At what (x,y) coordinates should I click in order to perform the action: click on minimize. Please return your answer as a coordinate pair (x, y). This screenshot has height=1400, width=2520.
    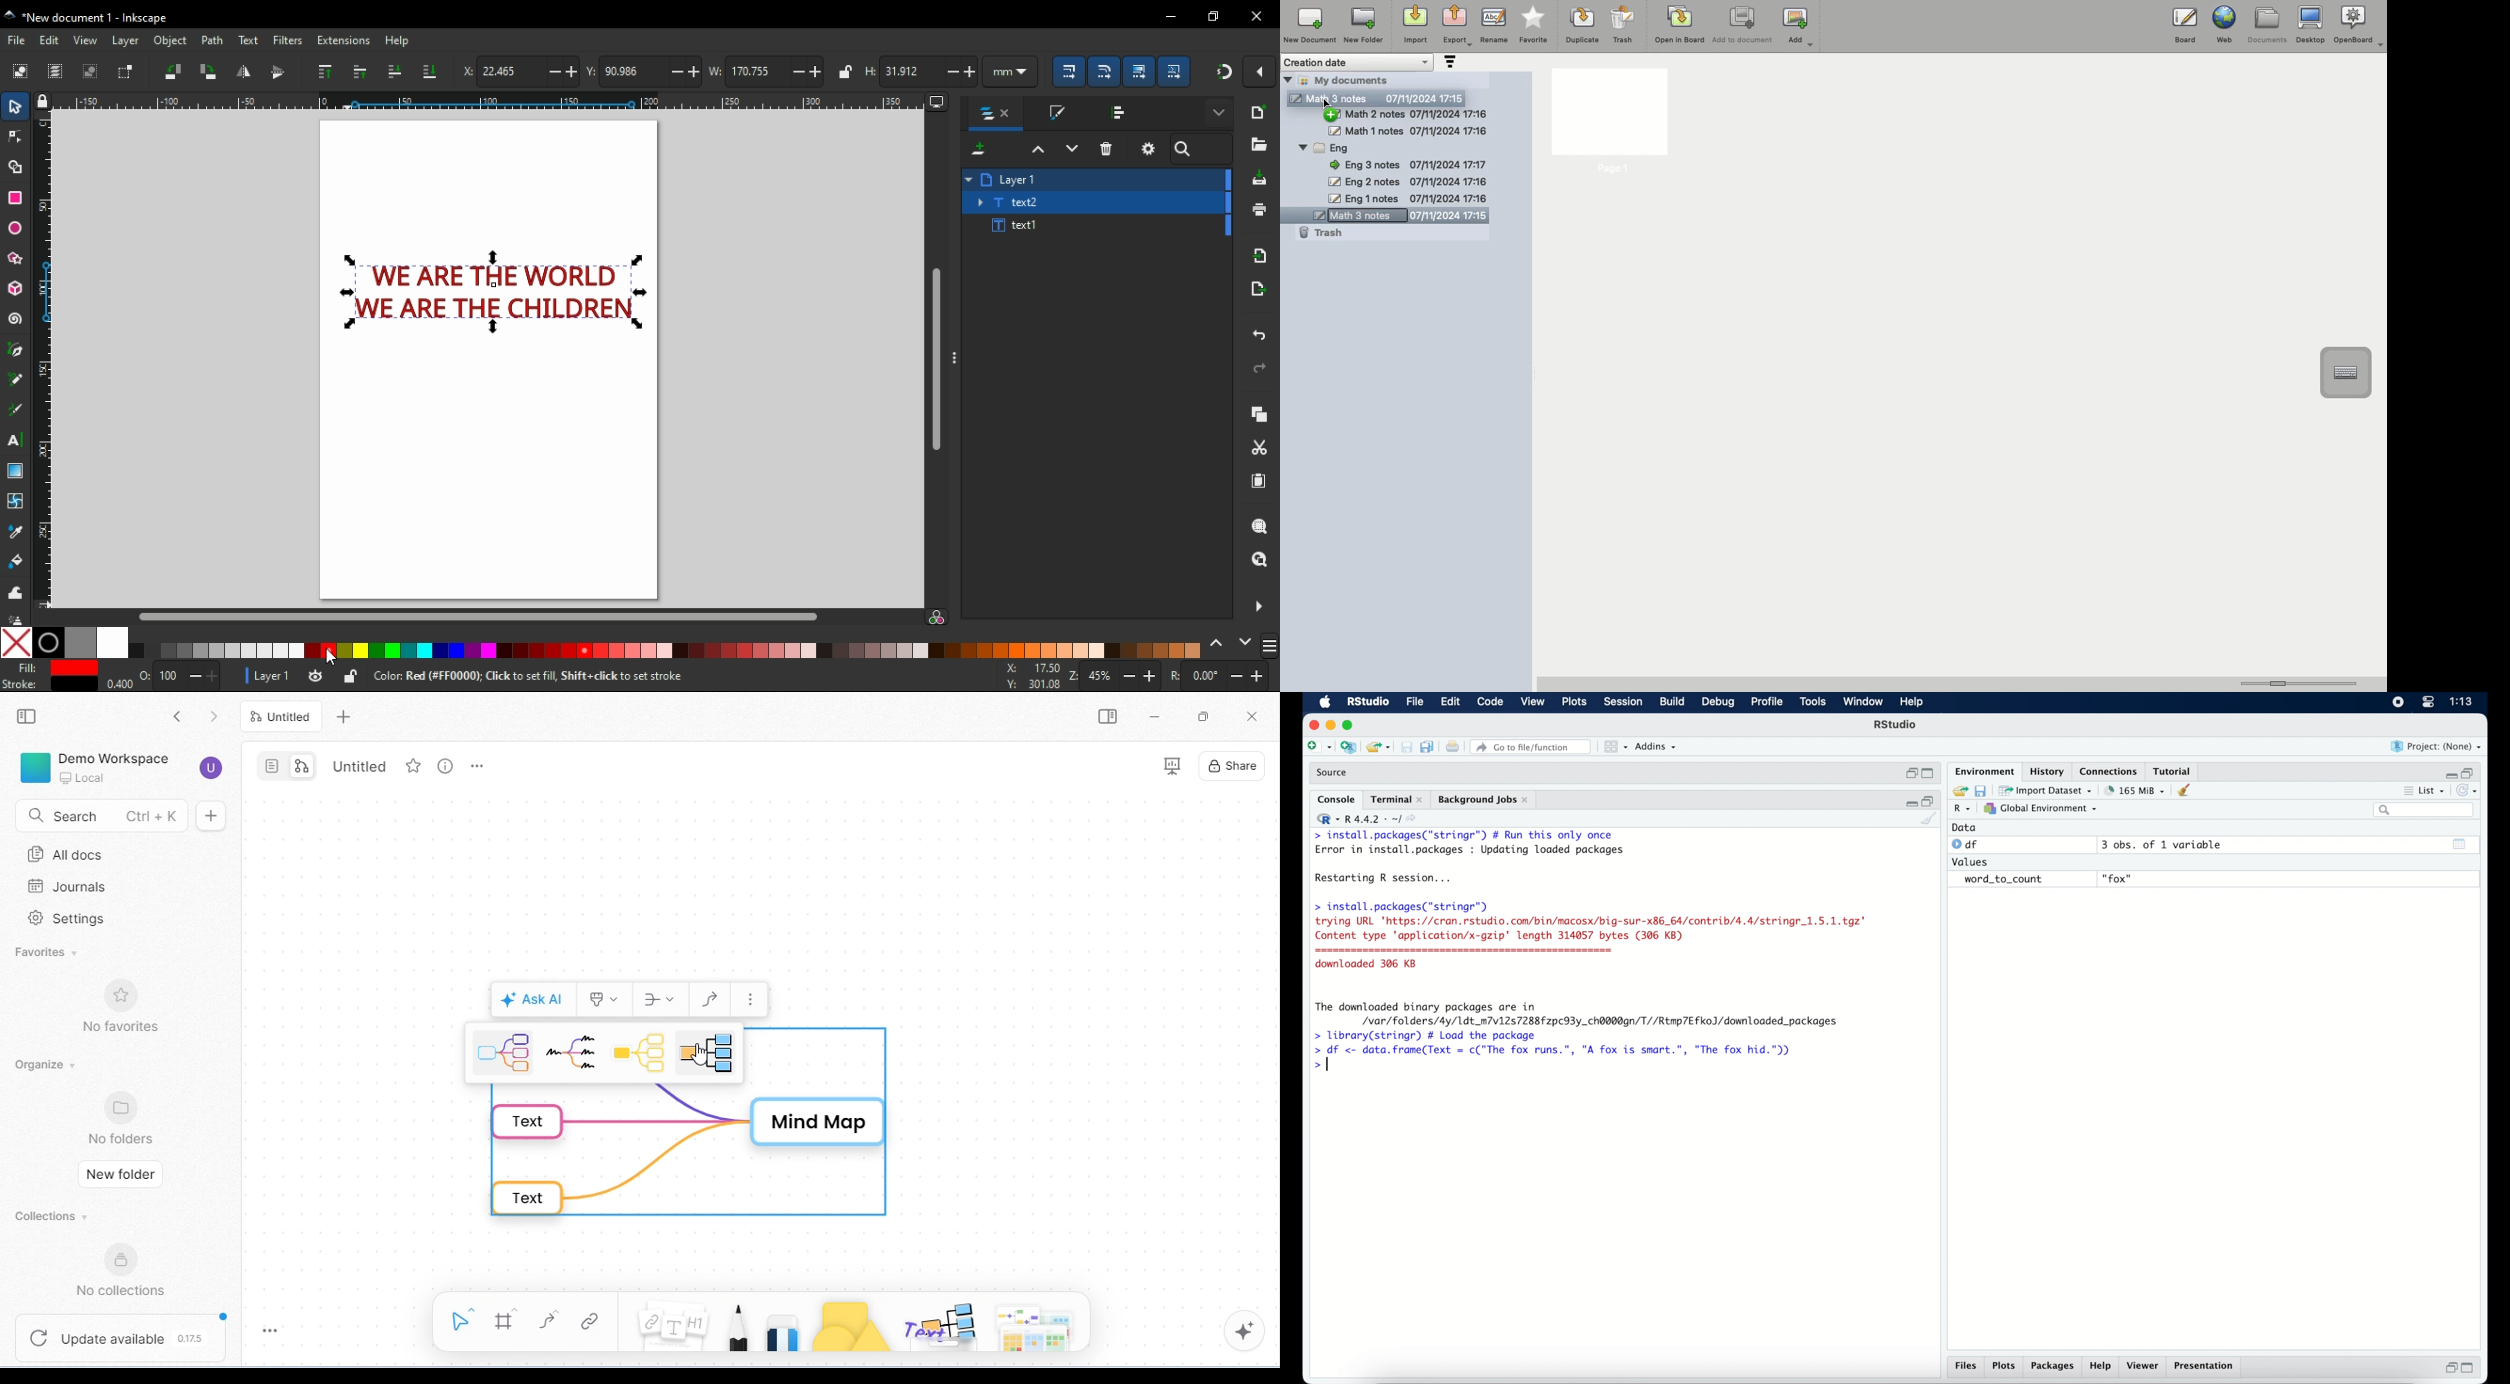
    Looking at the image, I should click on (1910, 802).